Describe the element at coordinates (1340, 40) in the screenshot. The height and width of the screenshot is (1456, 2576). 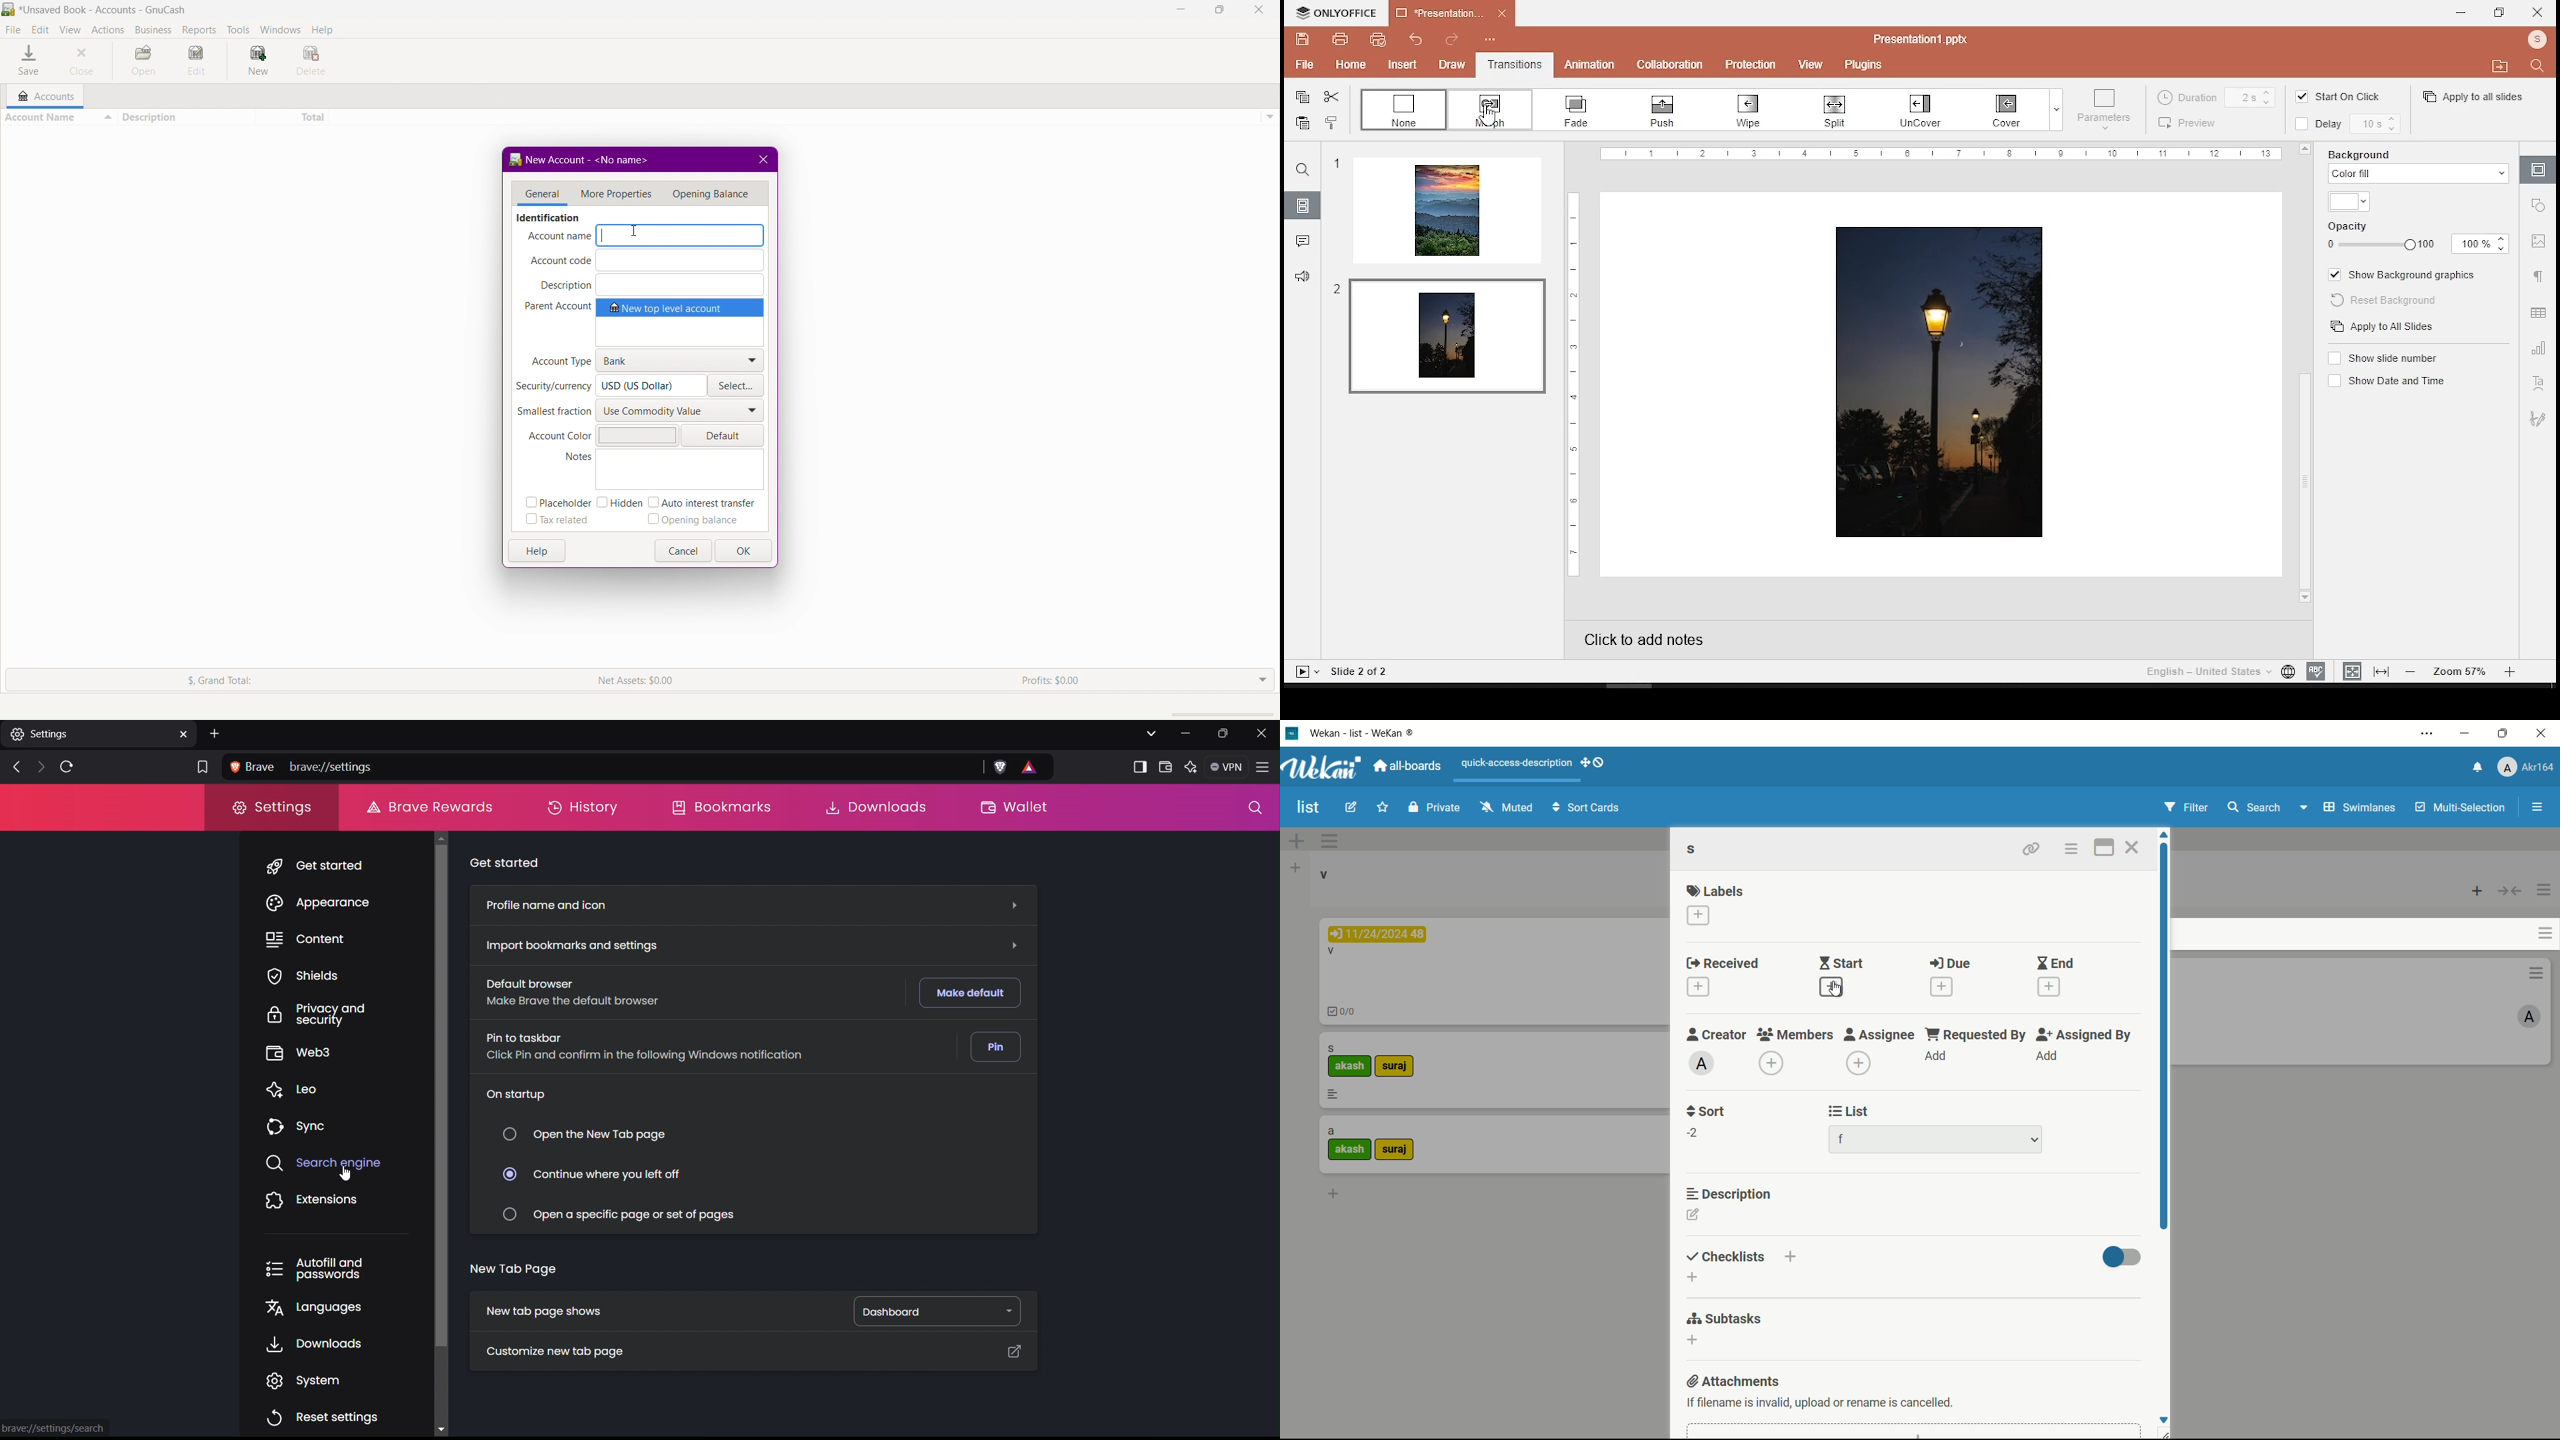
I see `print file` at that location.